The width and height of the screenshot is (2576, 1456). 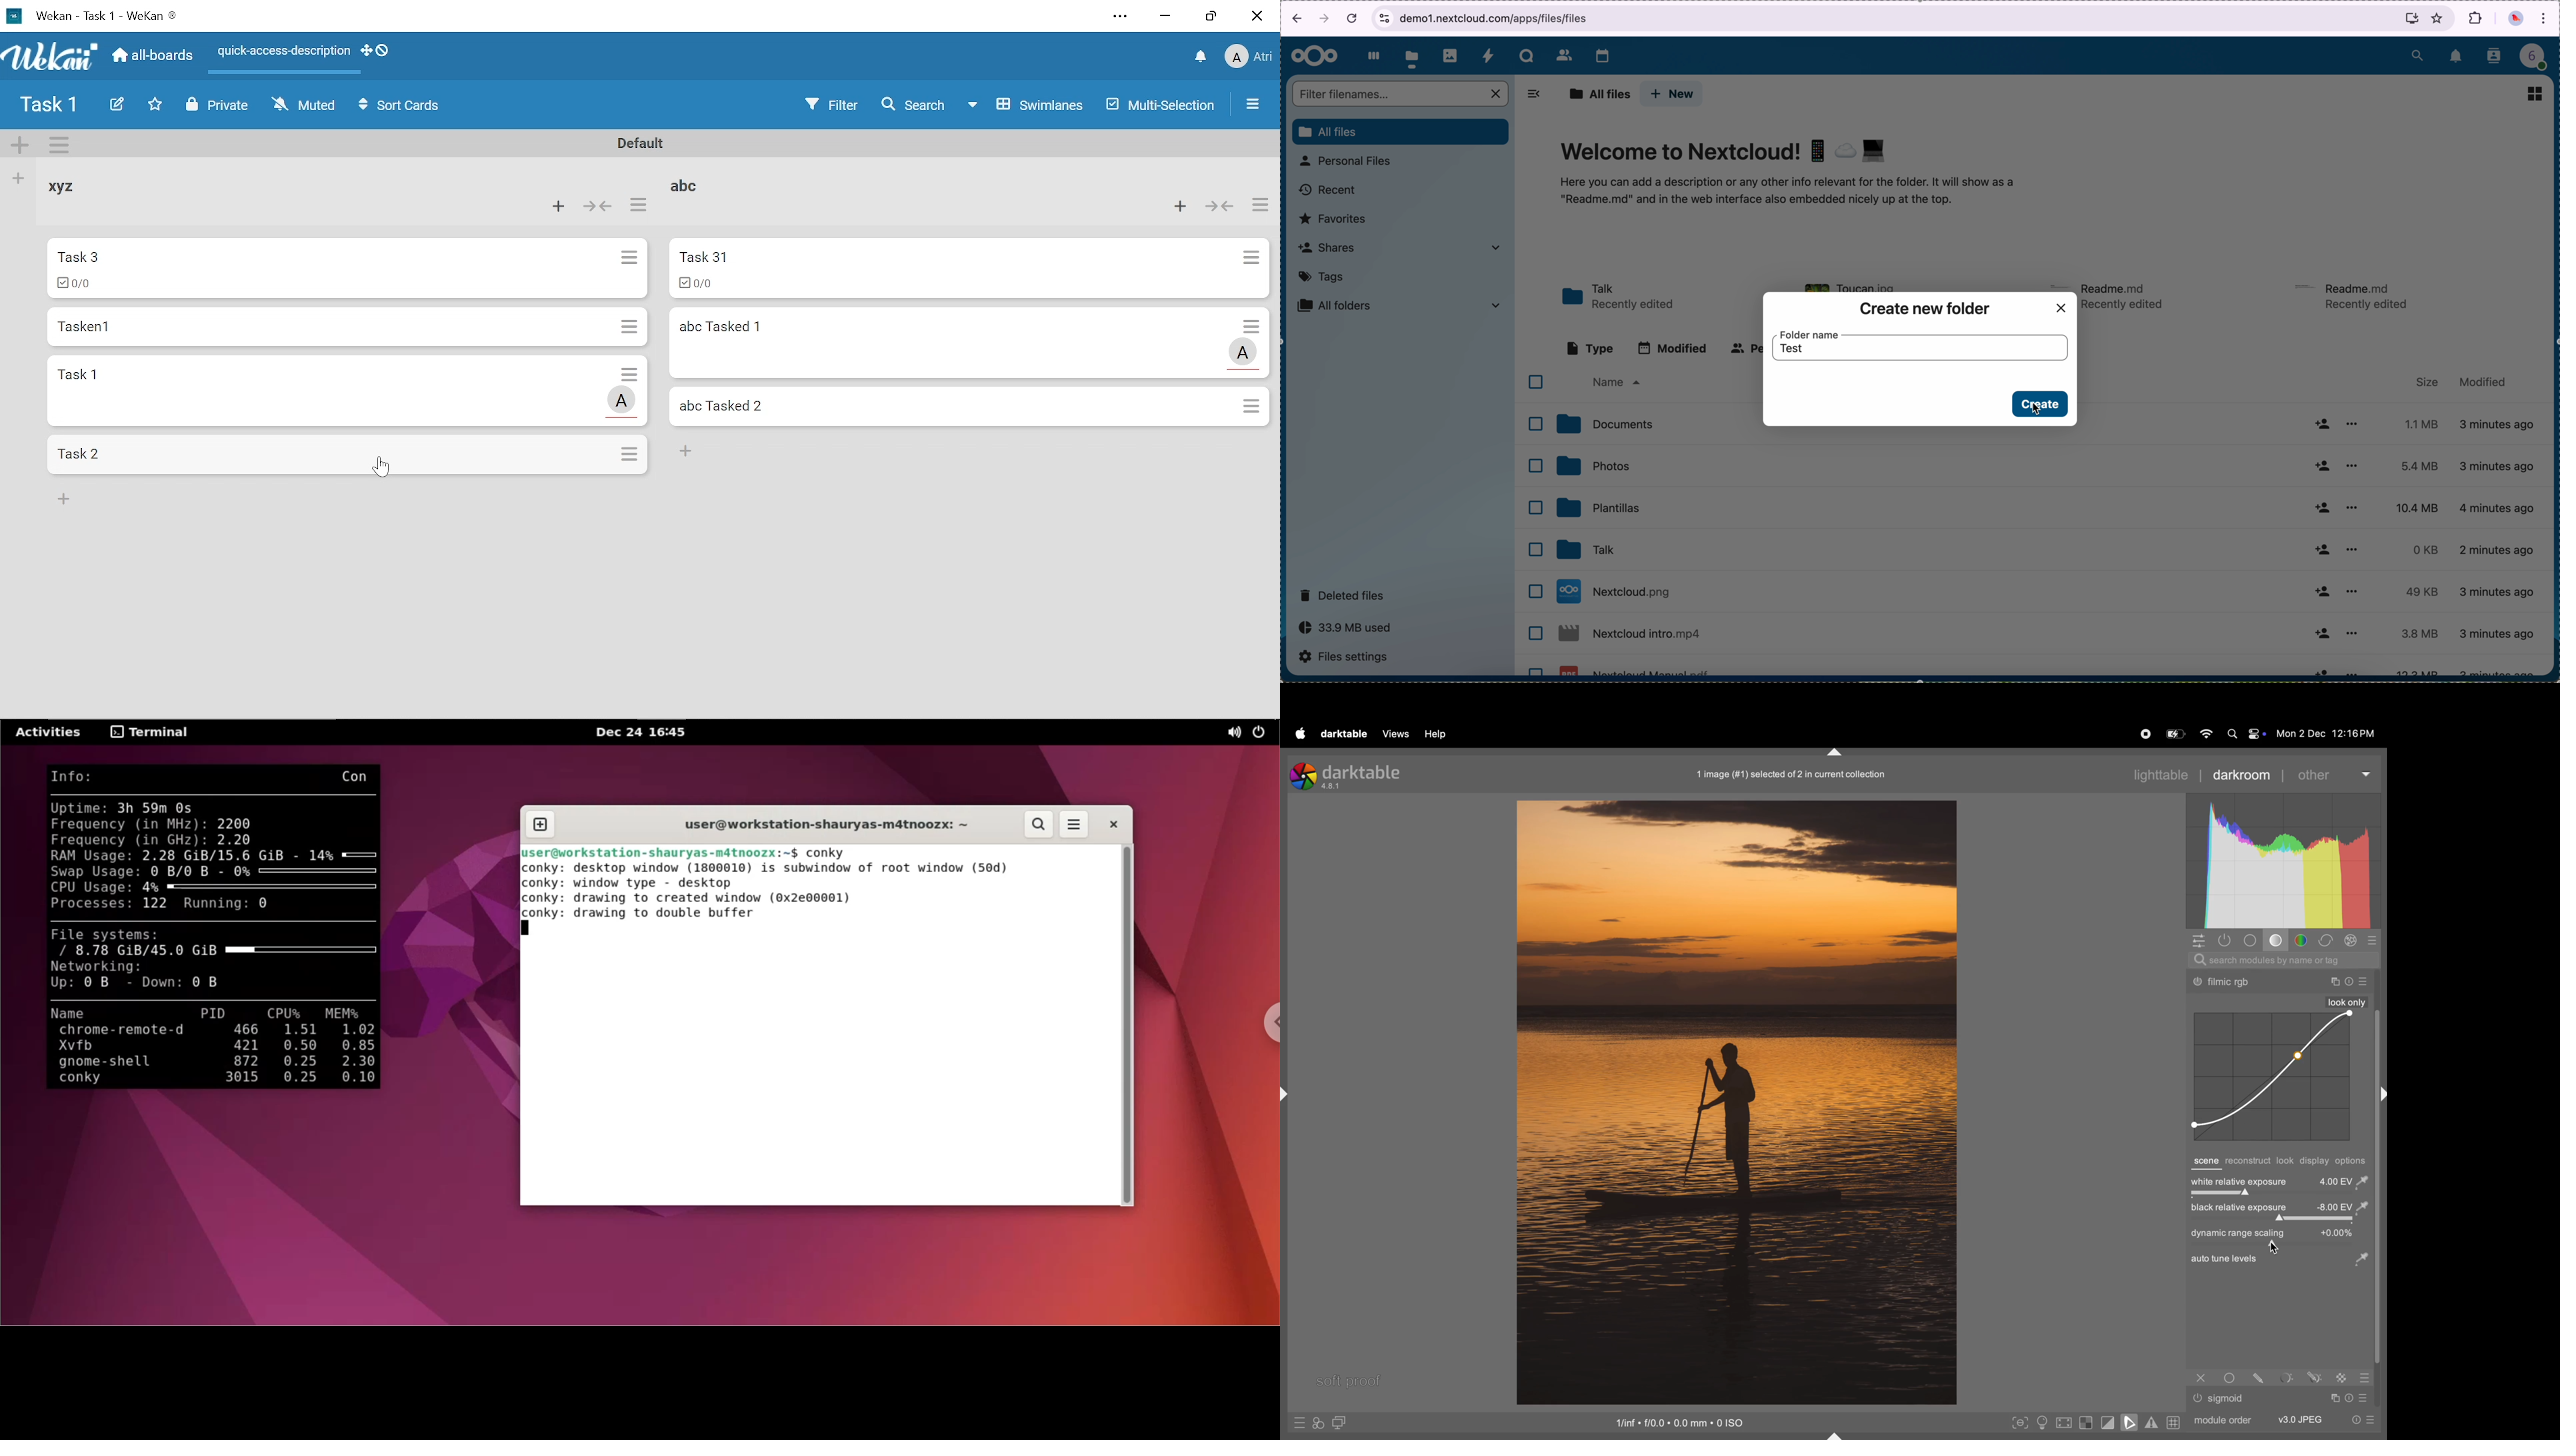 I want to click on help, so click(x=1434, y=734).